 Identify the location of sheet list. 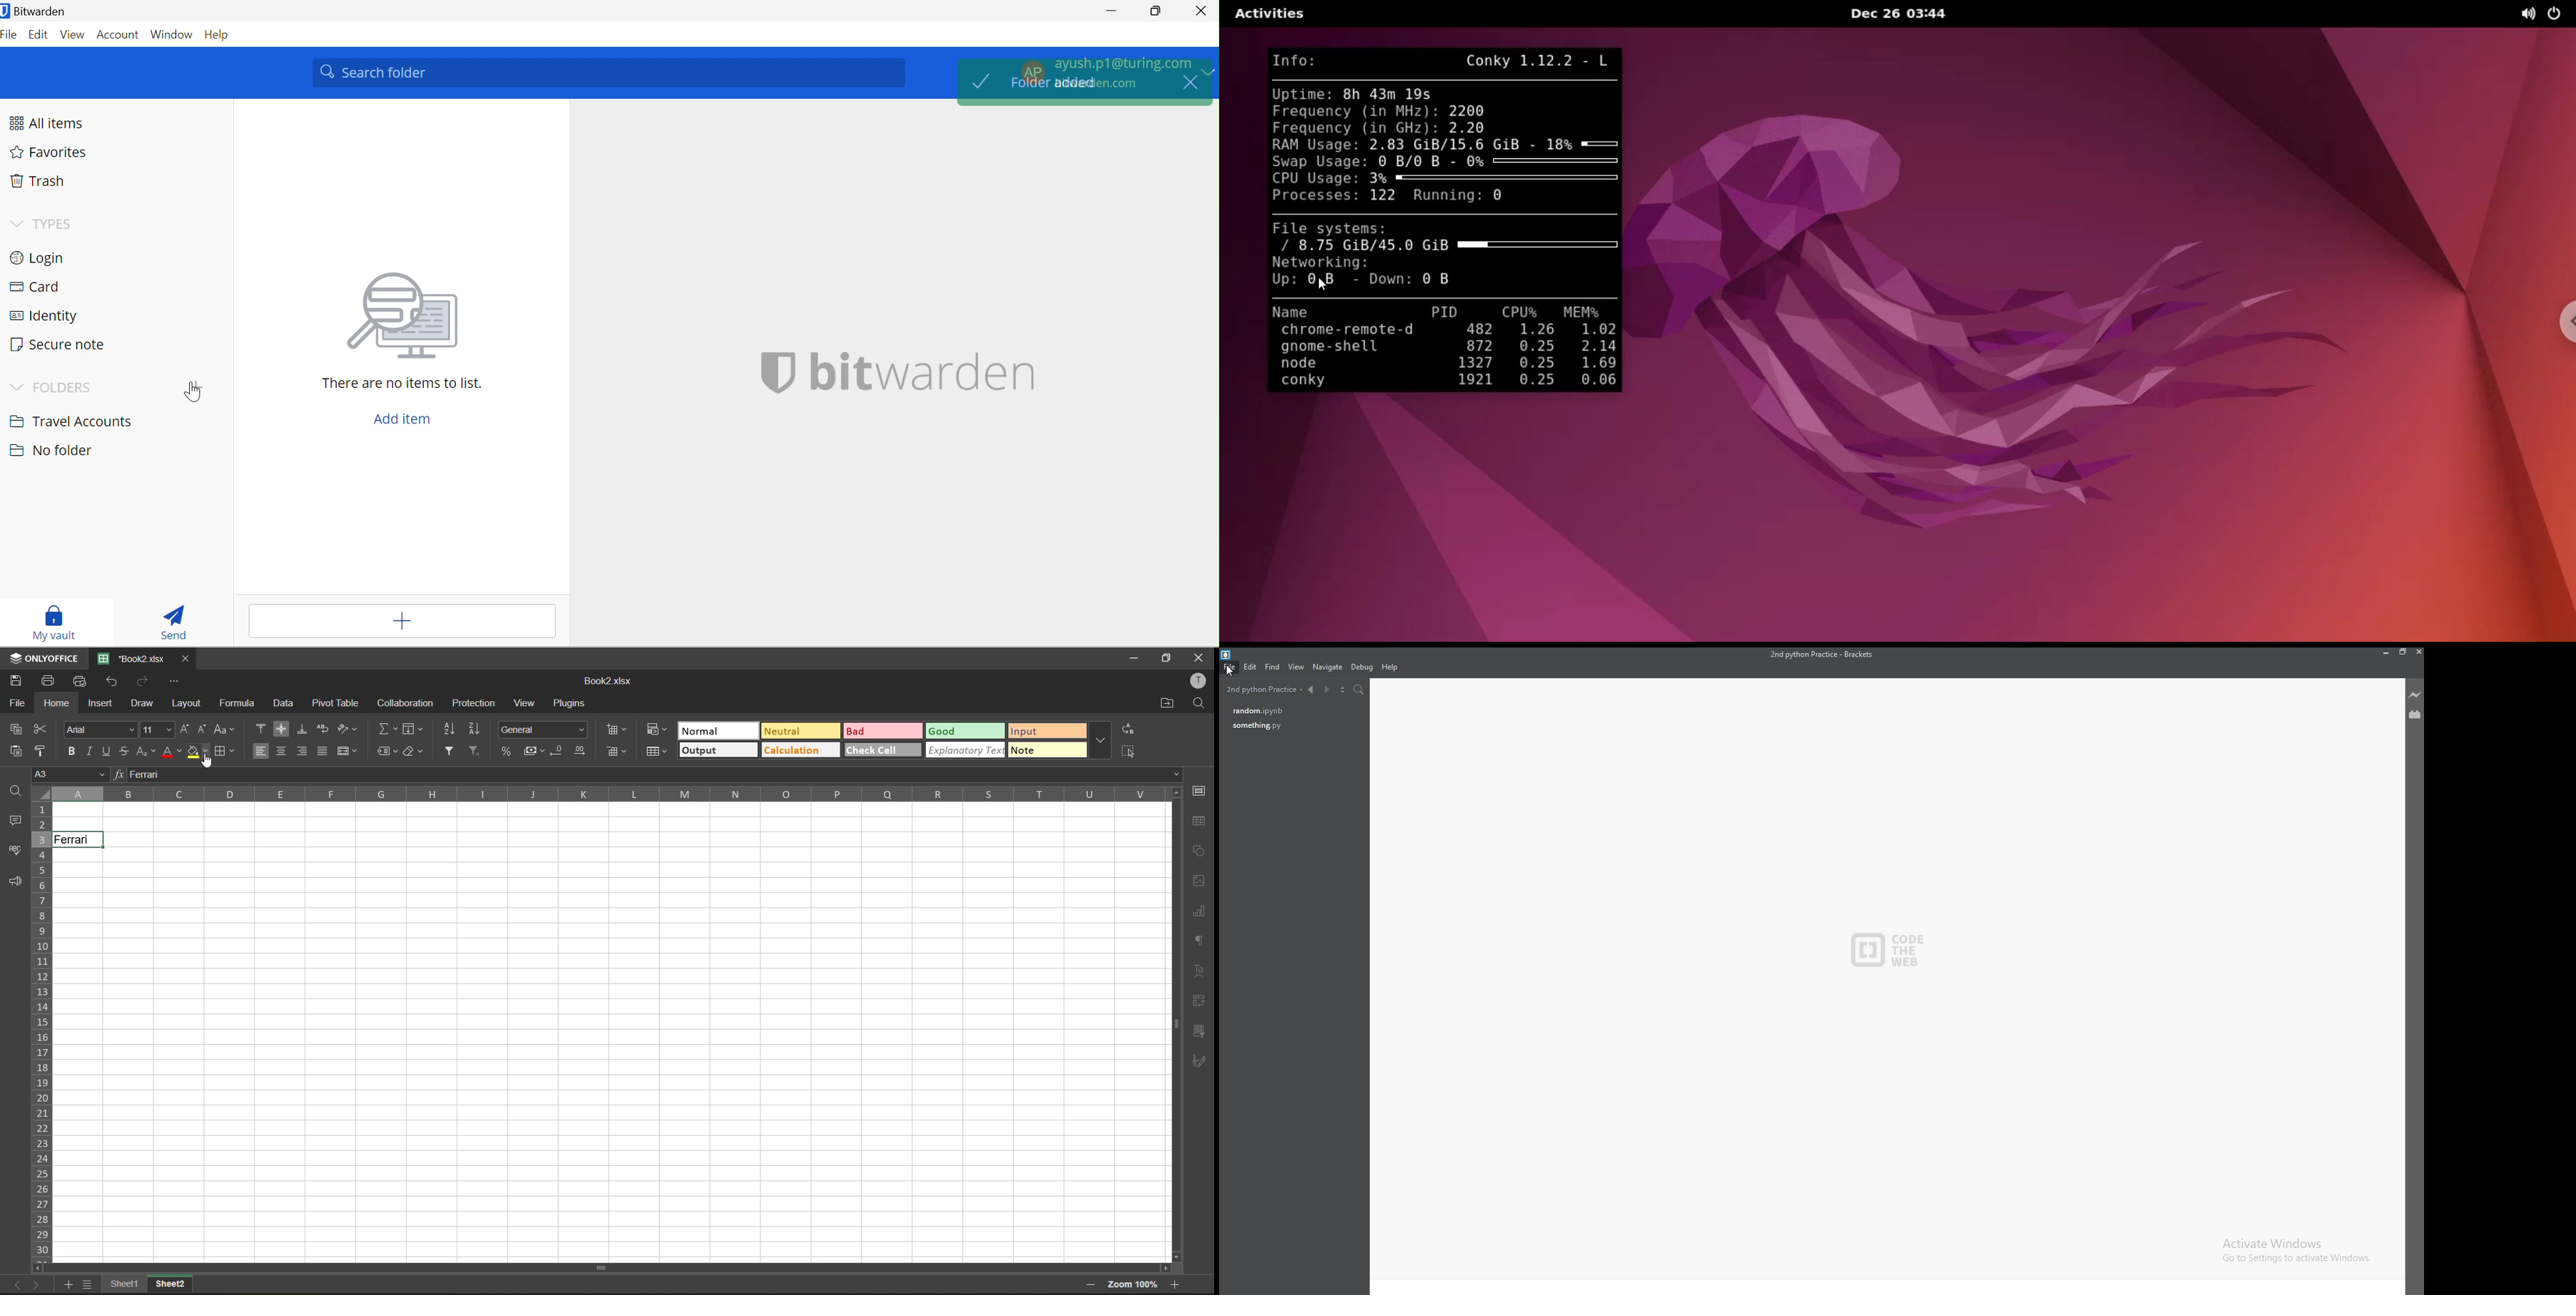
(89, 1285).